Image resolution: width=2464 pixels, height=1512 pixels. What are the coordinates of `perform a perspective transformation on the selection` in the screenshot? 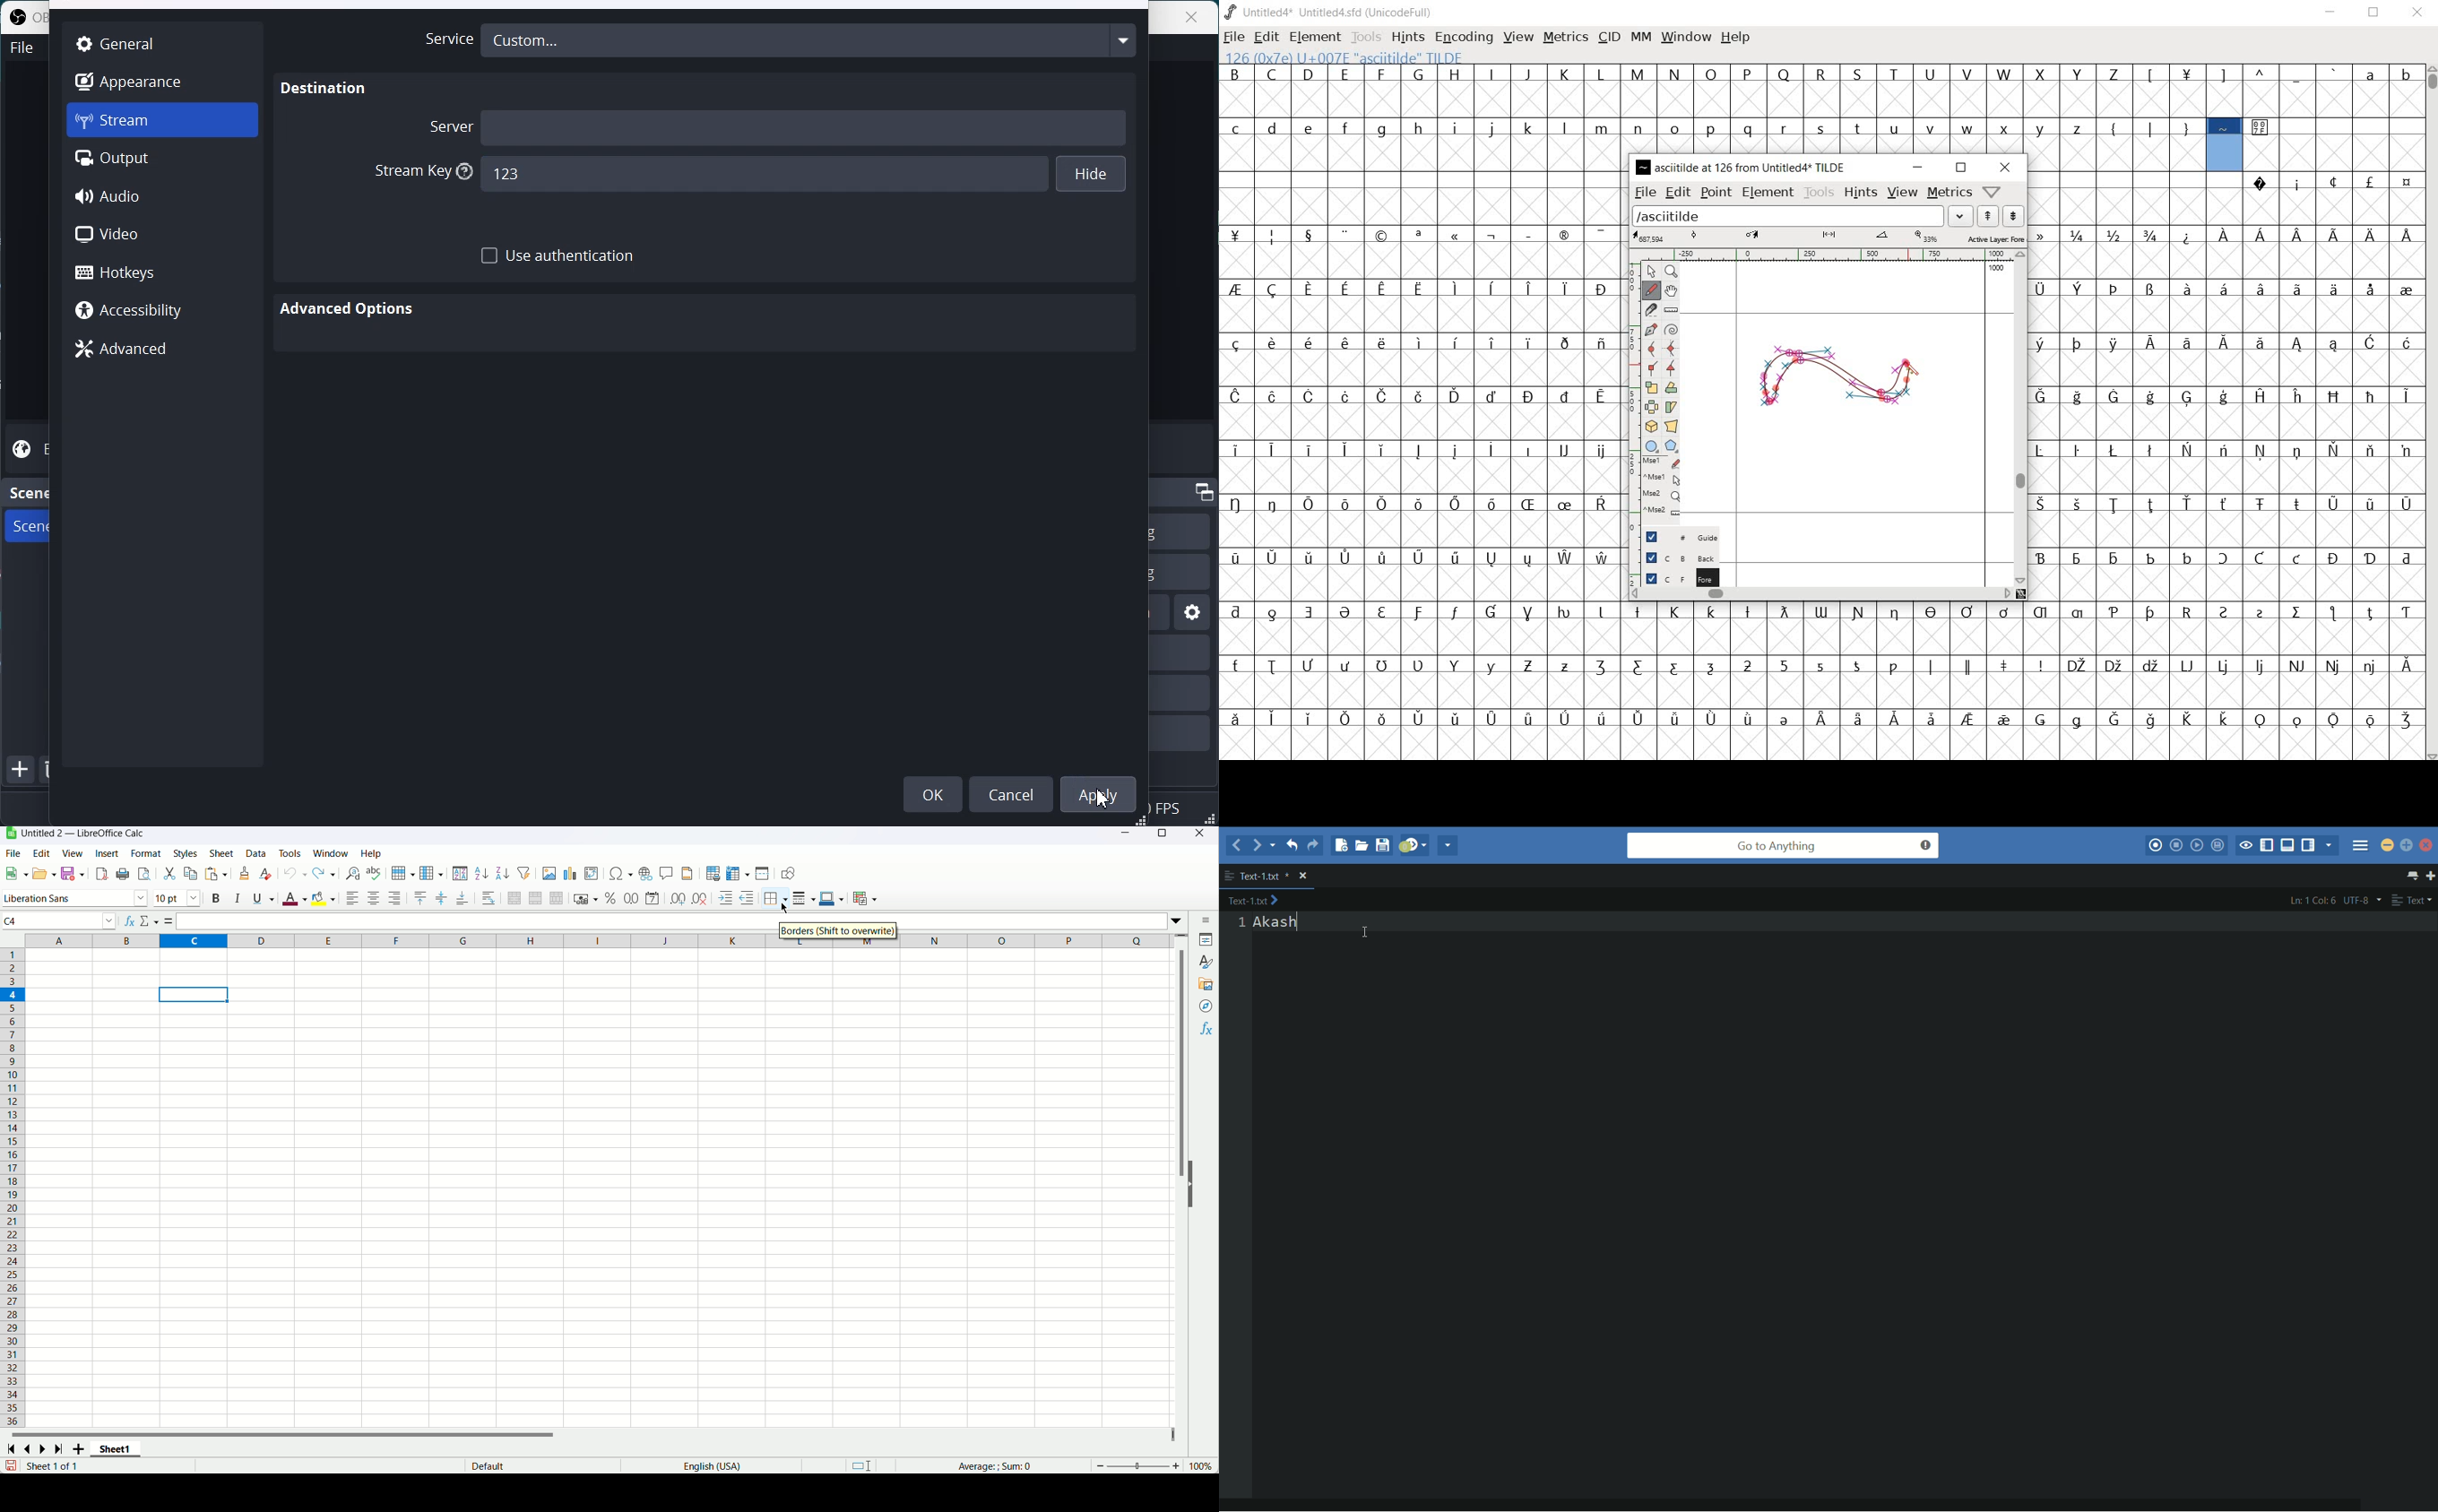 It's located at (1650, 426).